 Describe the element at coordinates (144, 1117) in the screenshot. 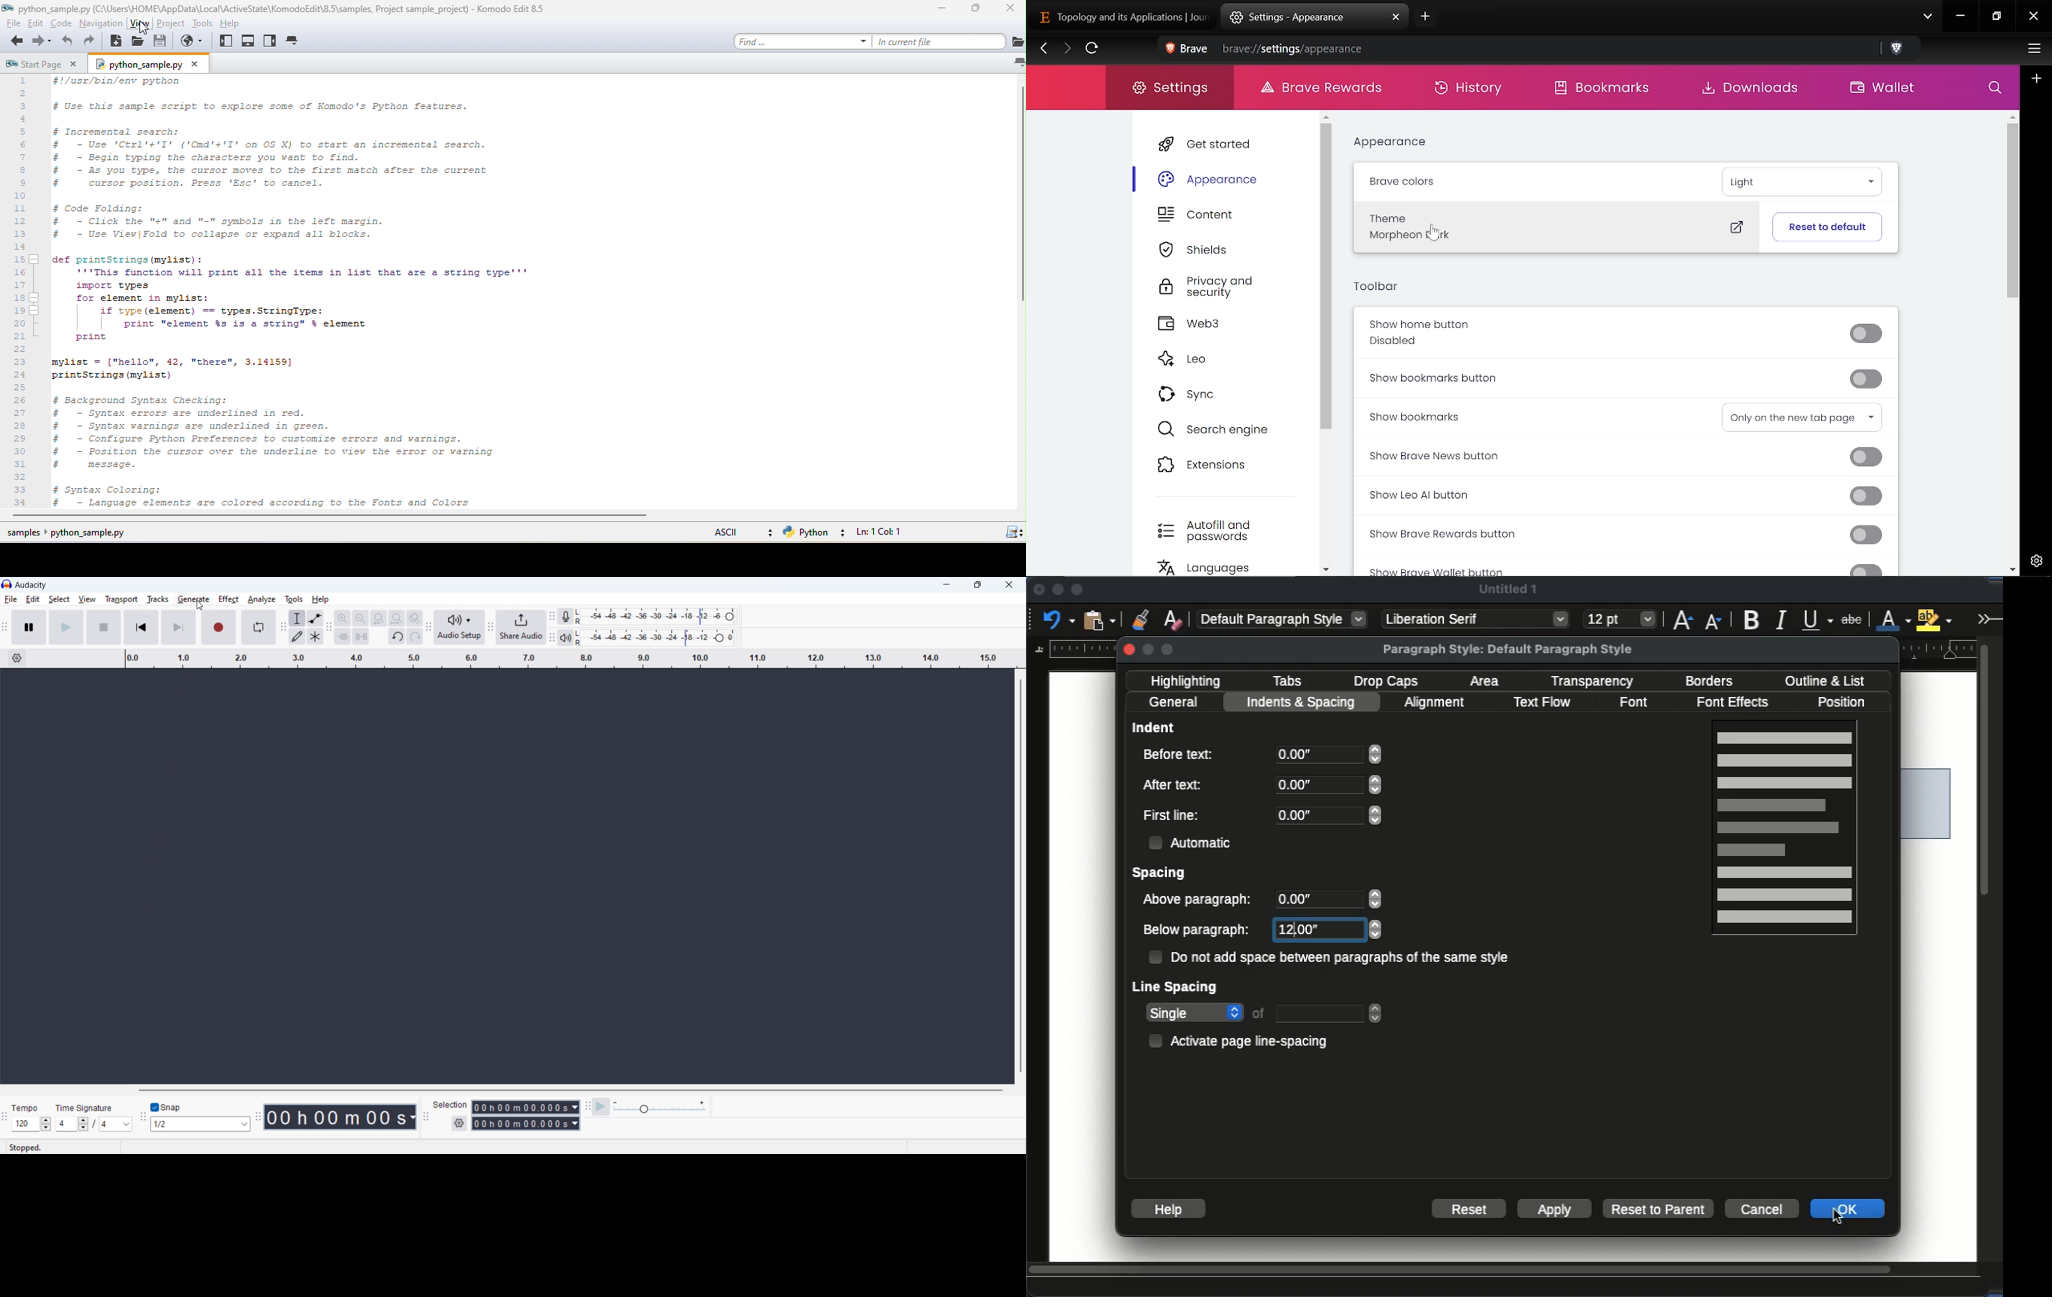

I see `snapping toolbar` at that location.